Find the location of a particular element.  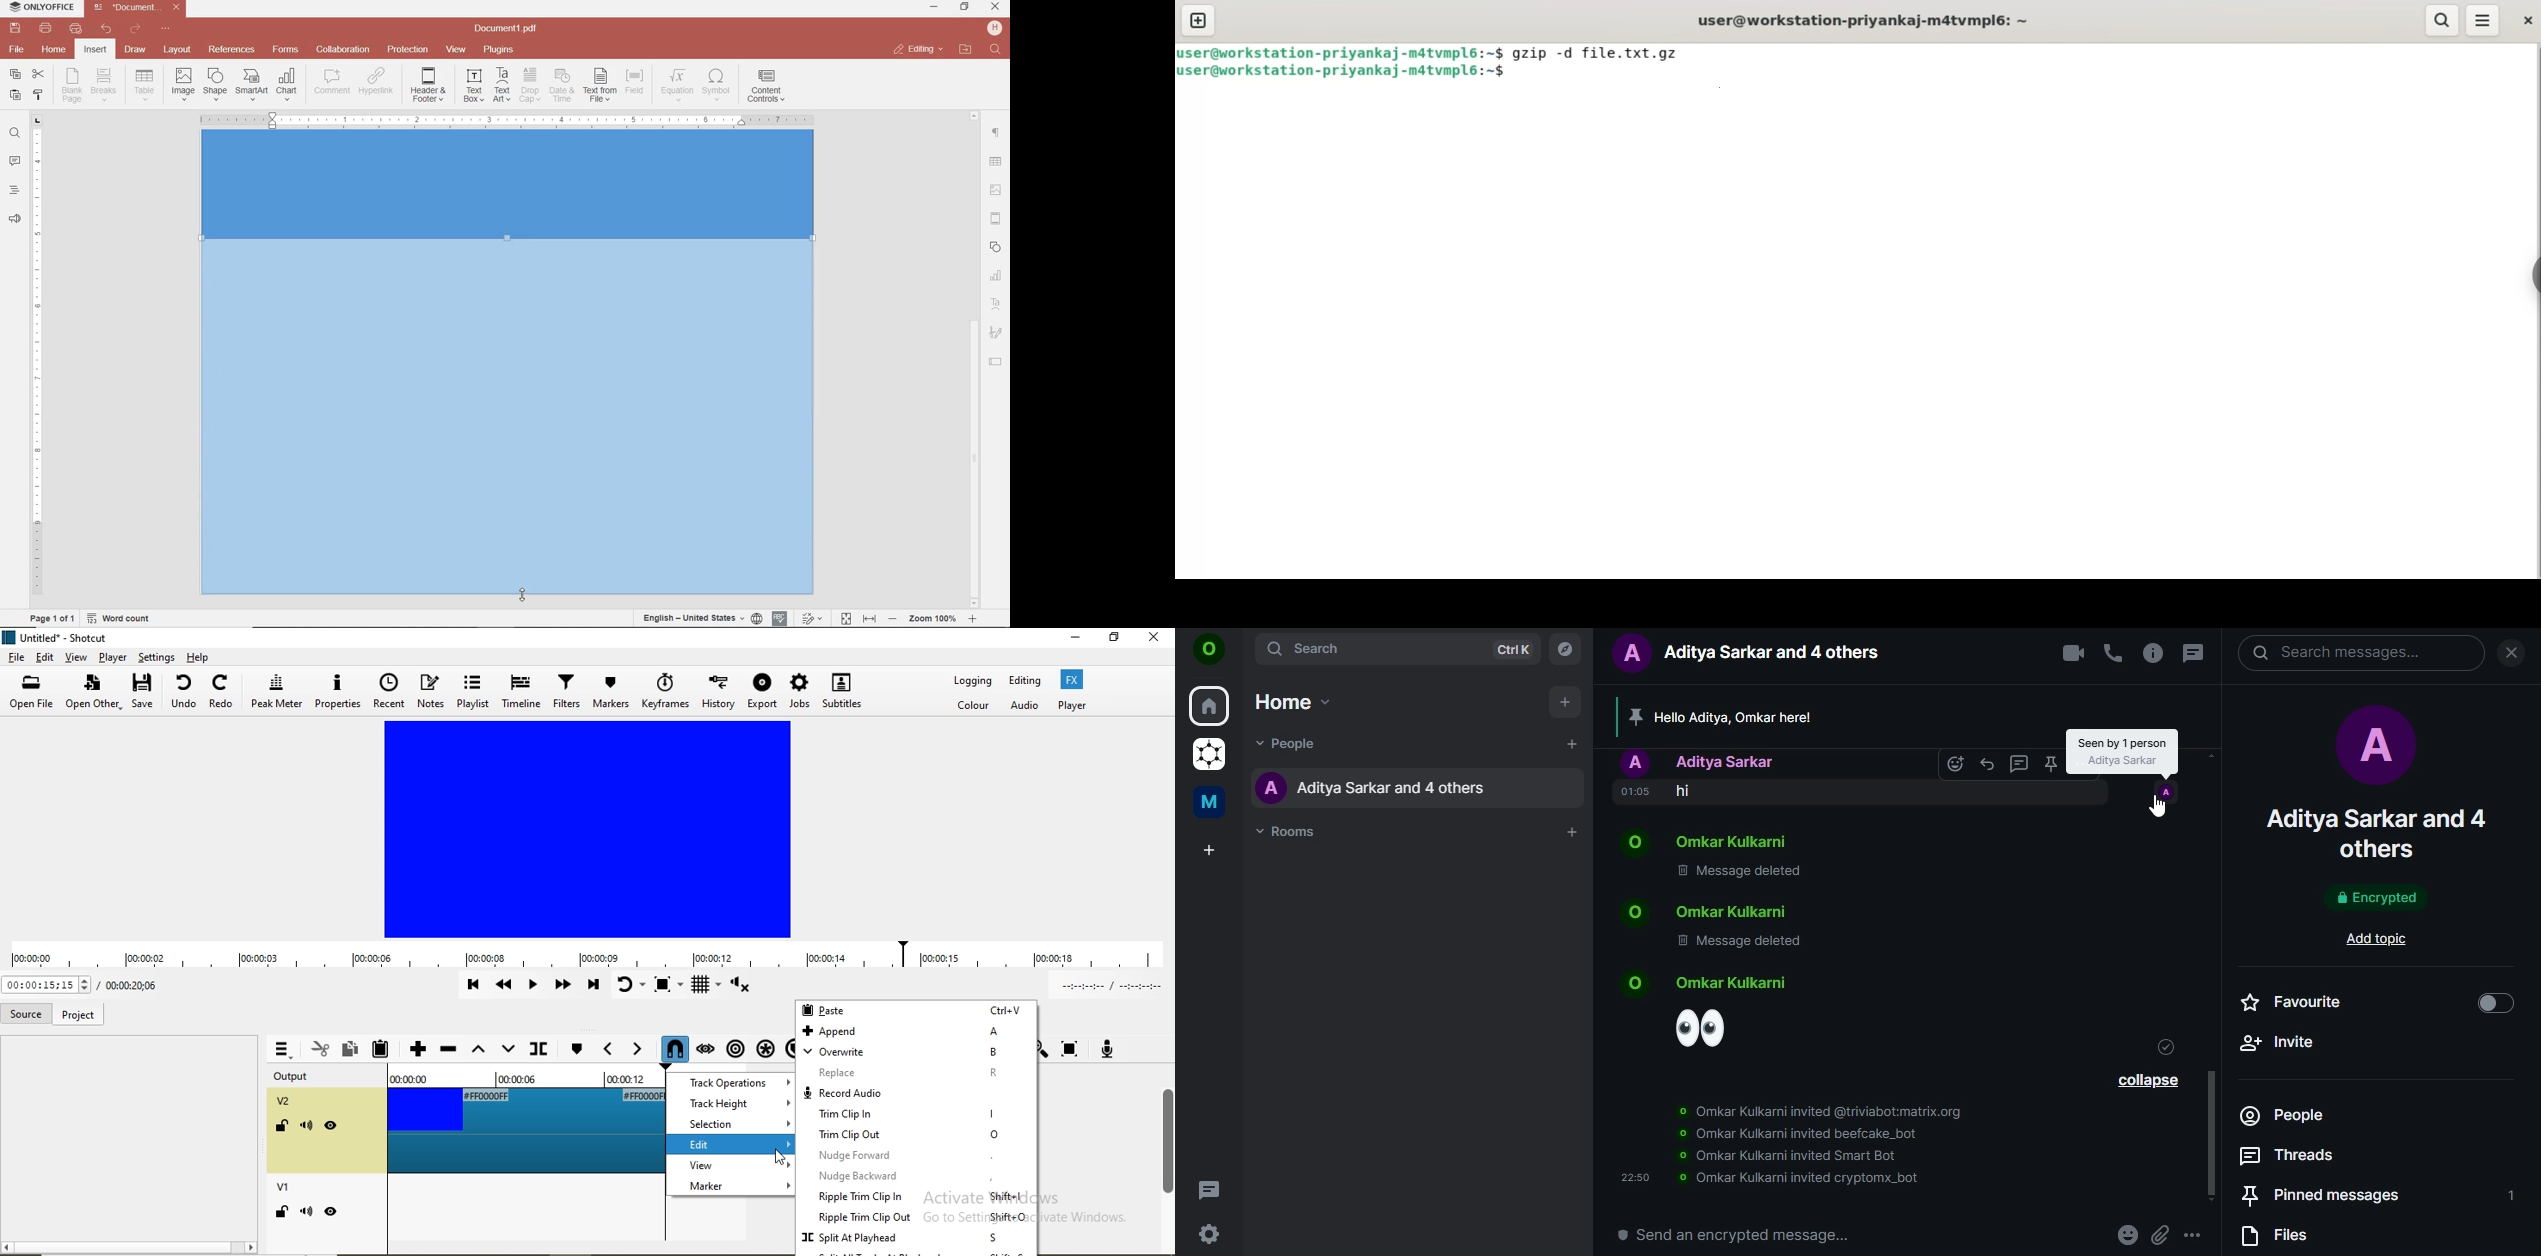

subtitles is located at coordinates (841, 690).